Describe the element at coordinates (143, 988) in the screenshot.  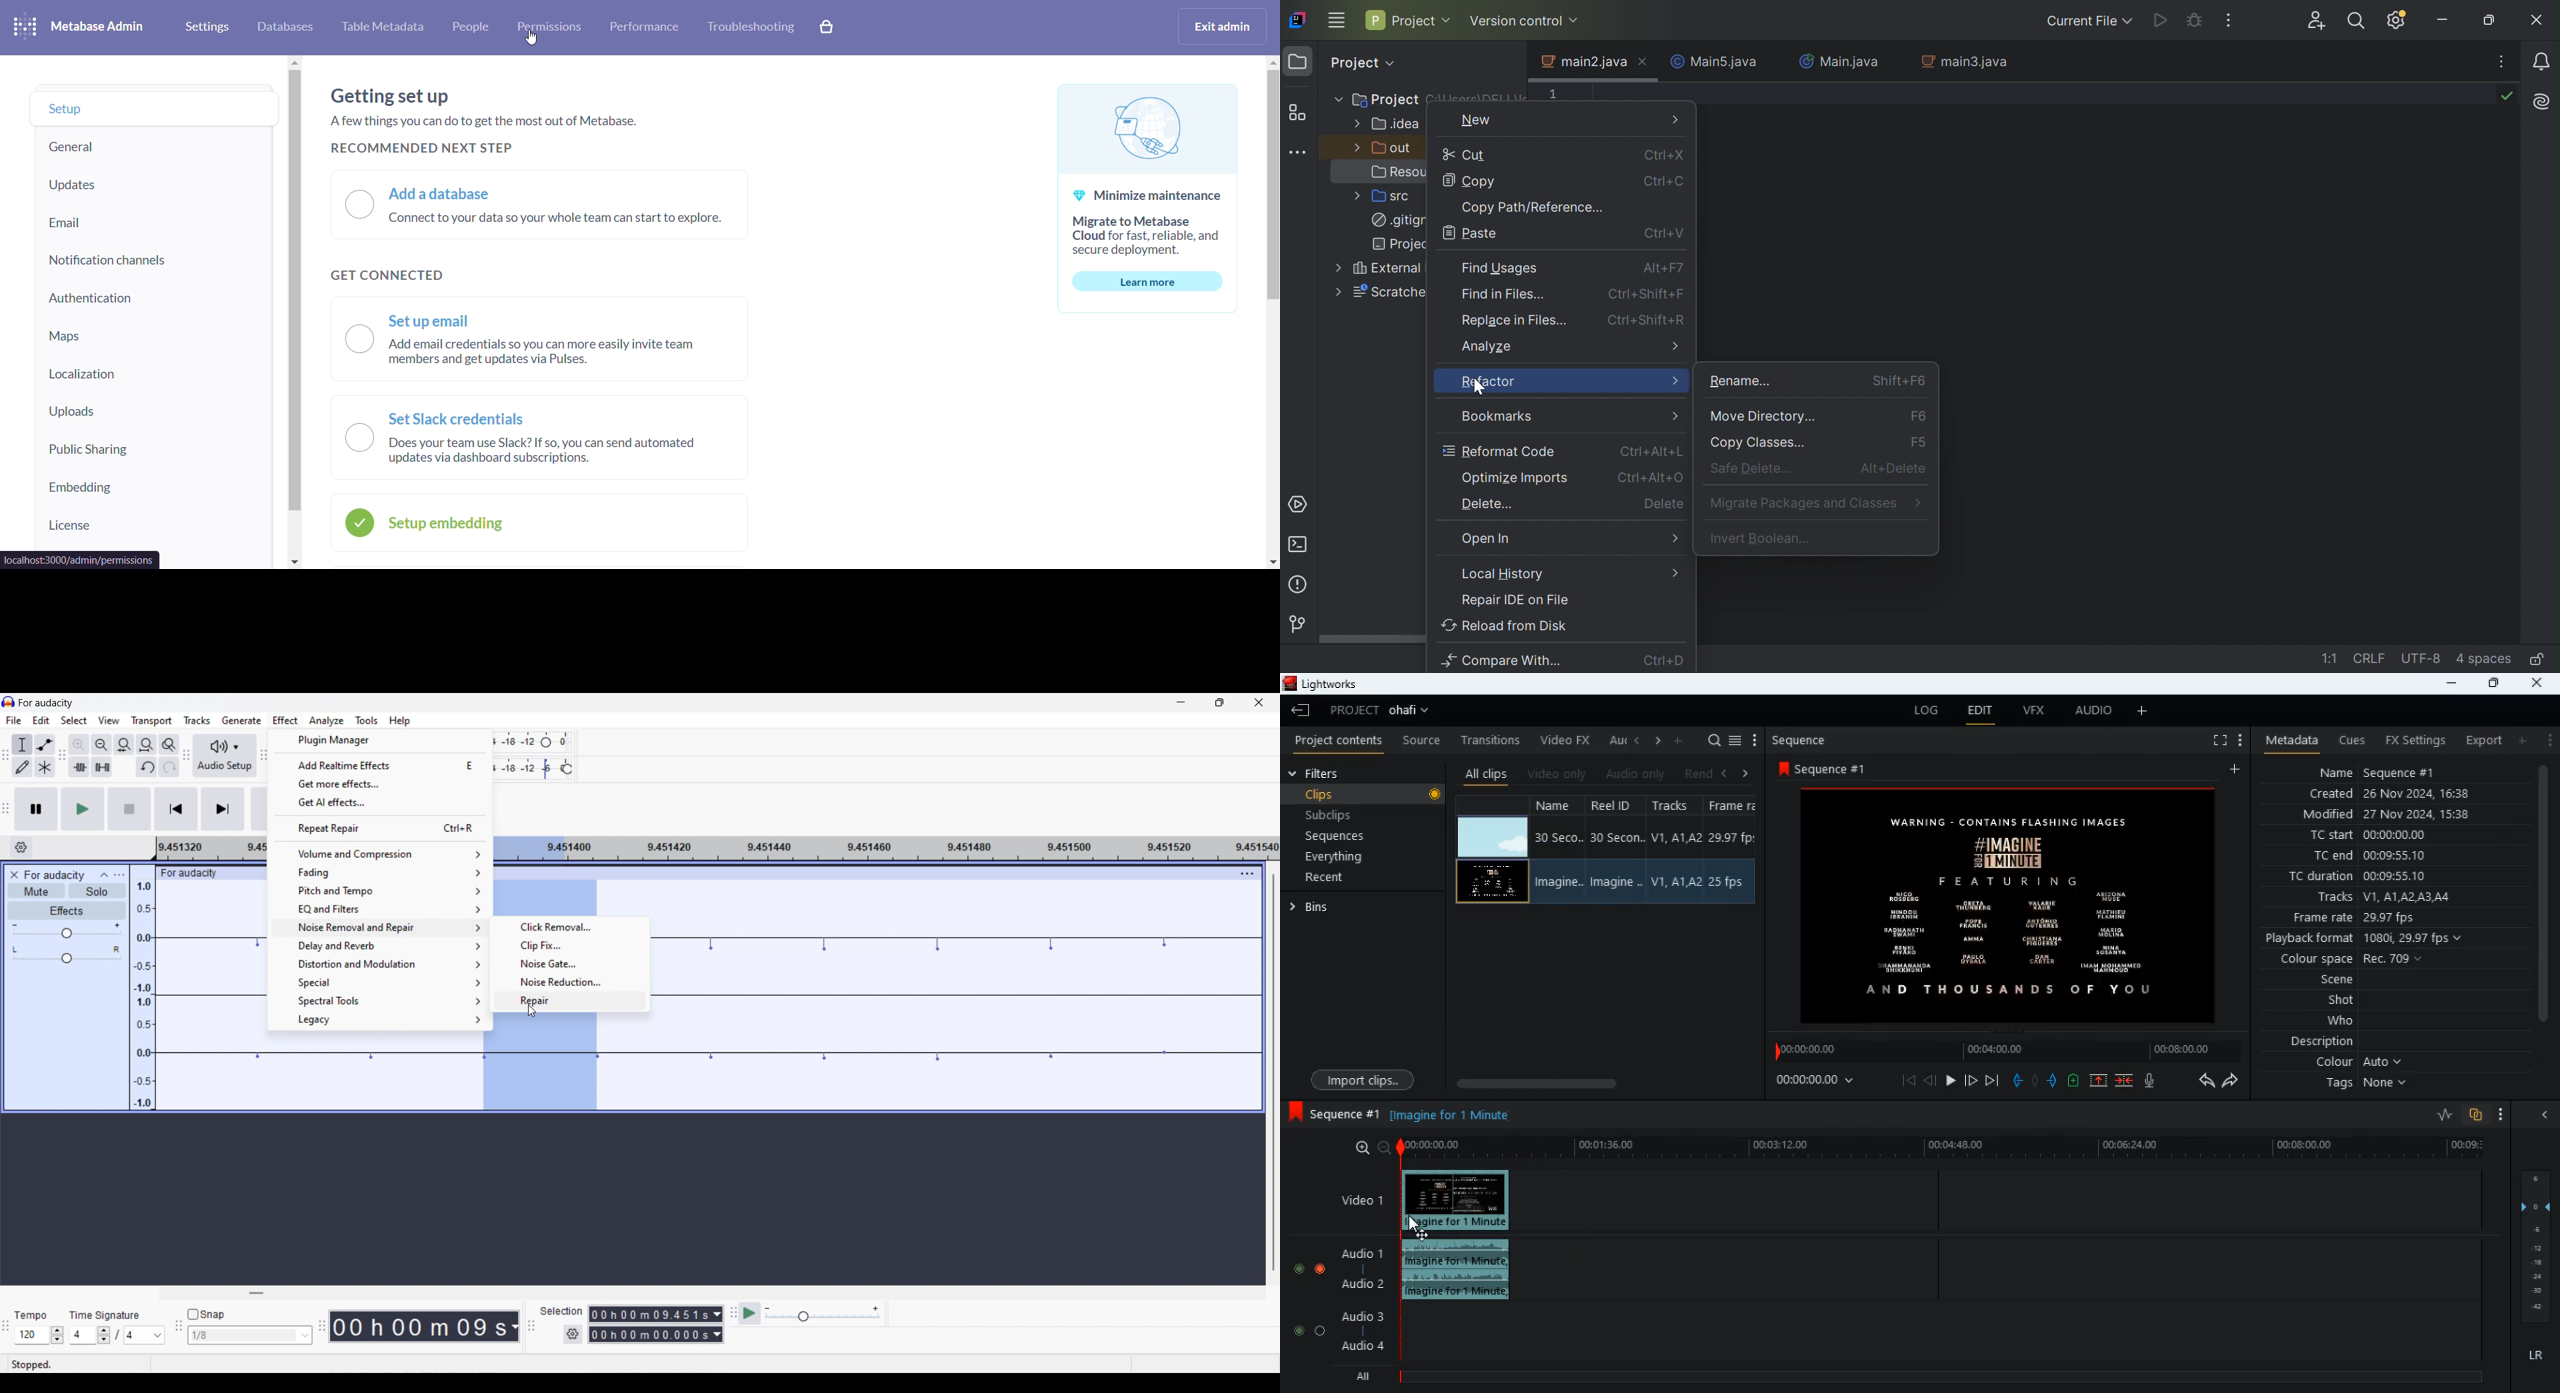
I see `Scale to measure track intensity` at that location.